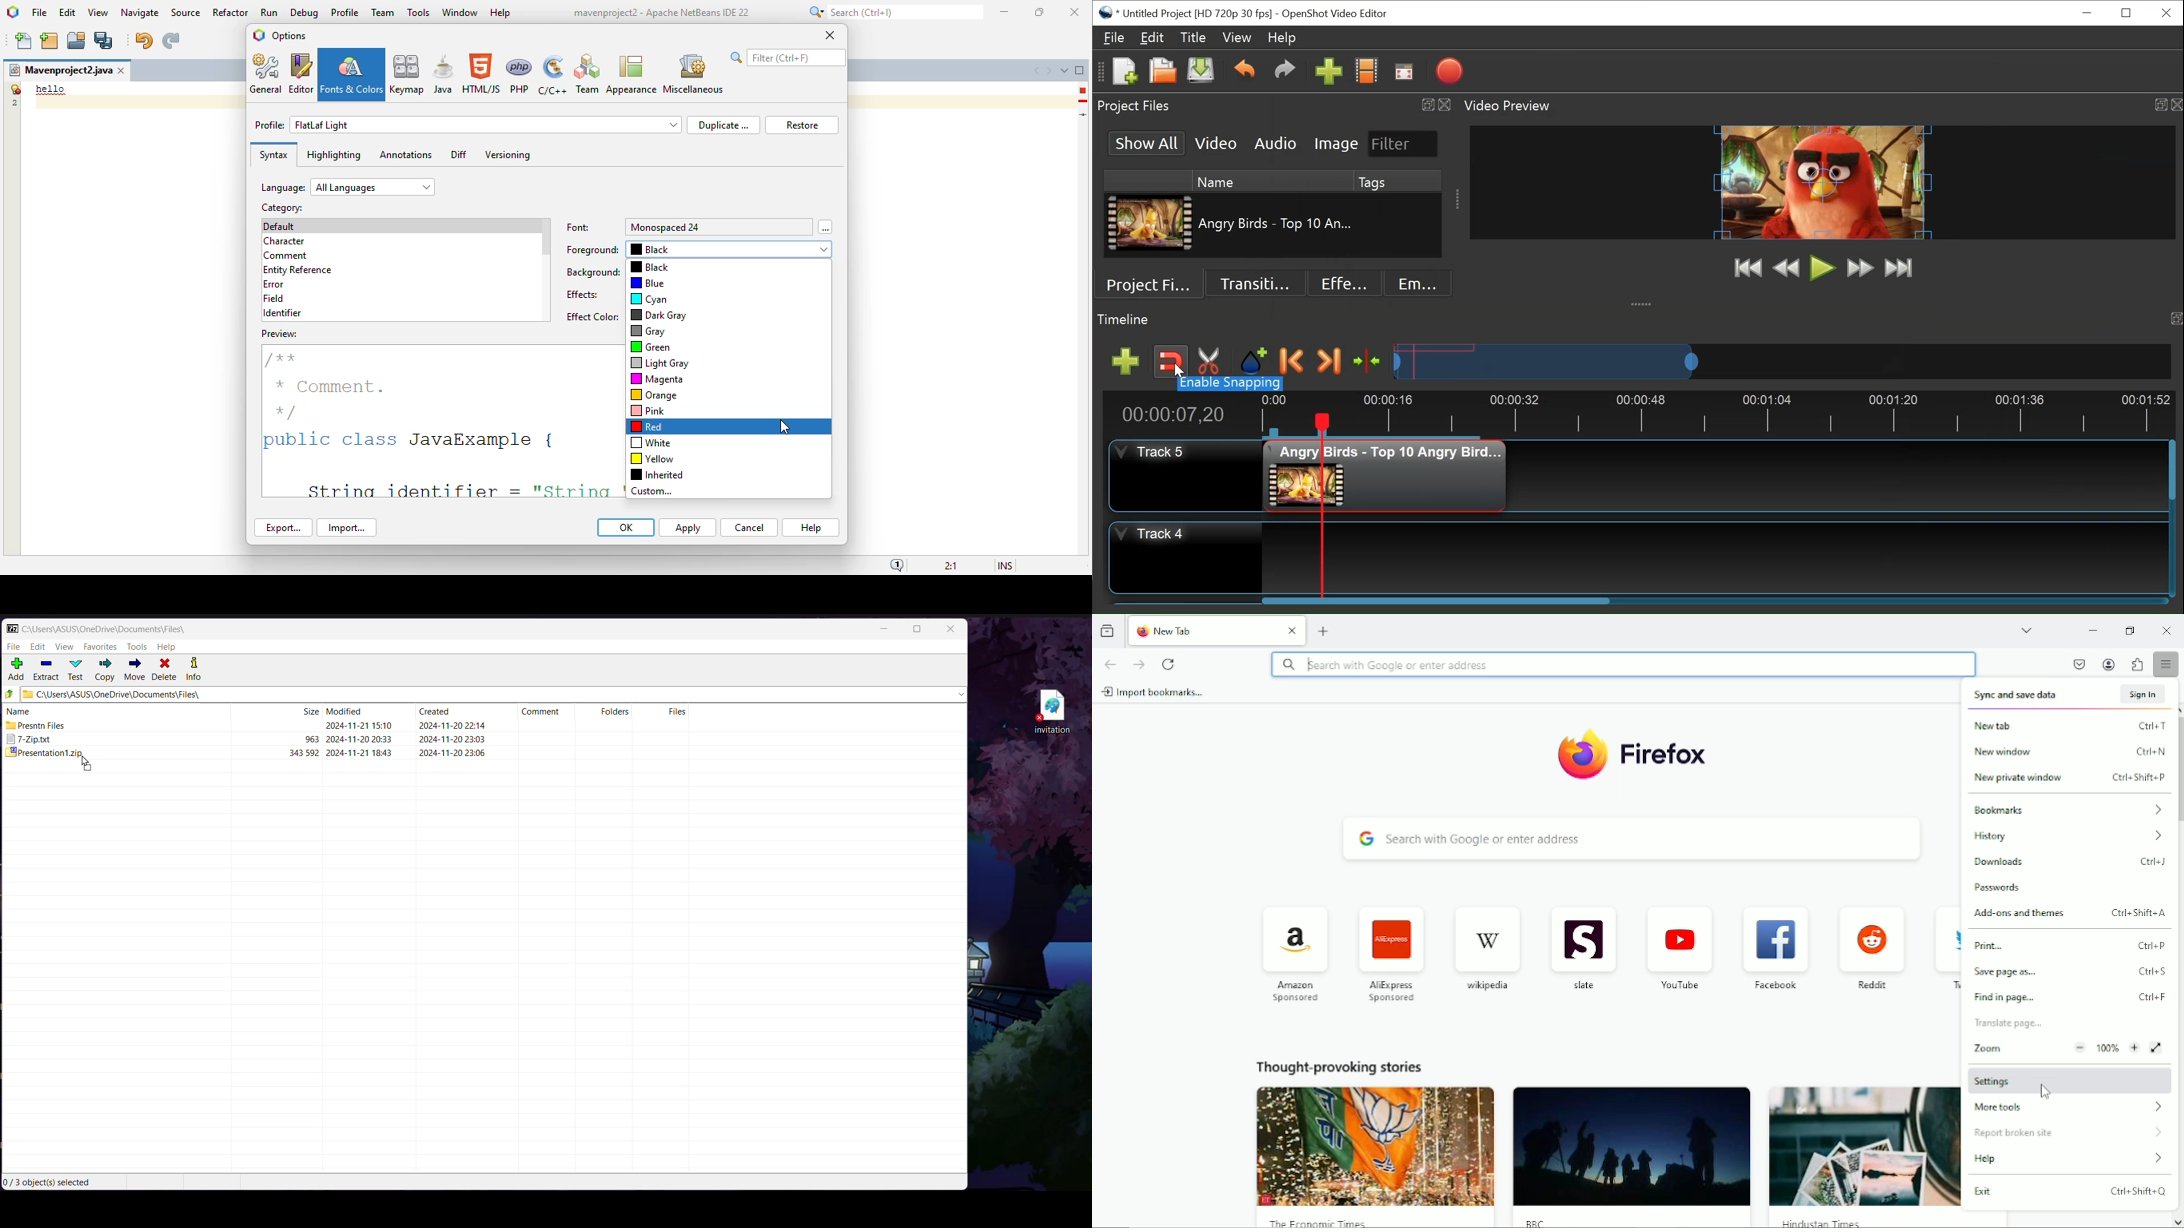 This screenshot has height=1232, width=2184. I want to click on OpenShot Video Editor, so click(1337, 14).